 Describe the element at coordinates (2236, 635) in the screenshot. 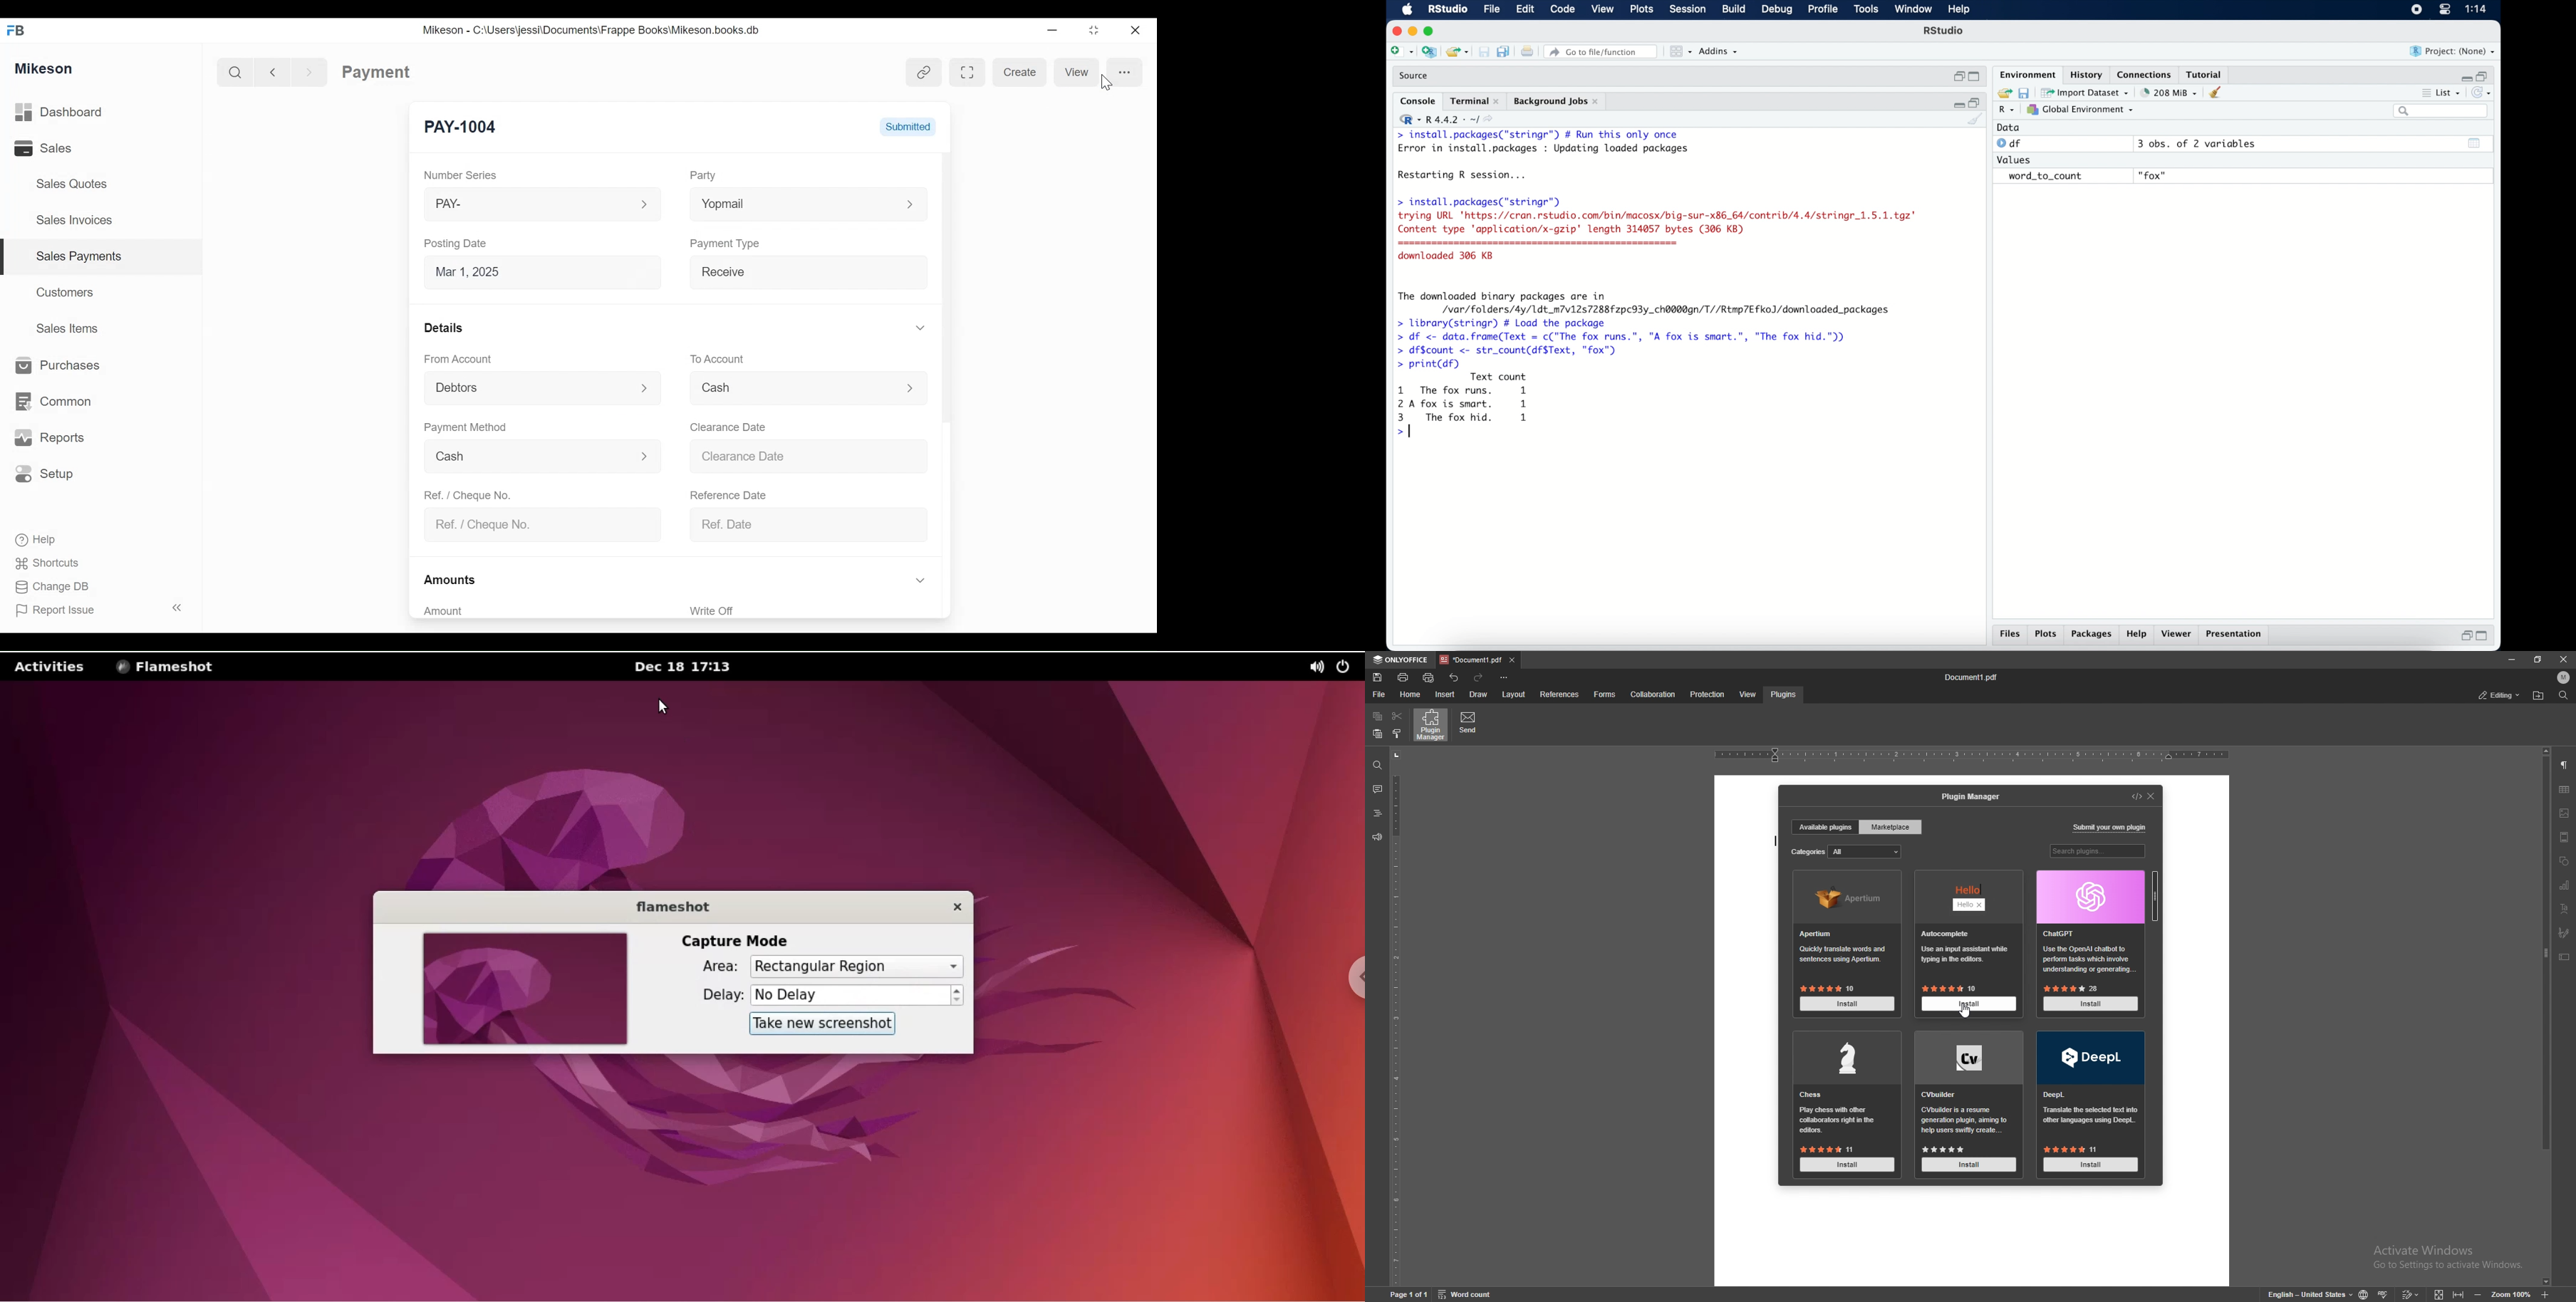

I see `presentation` at that location.